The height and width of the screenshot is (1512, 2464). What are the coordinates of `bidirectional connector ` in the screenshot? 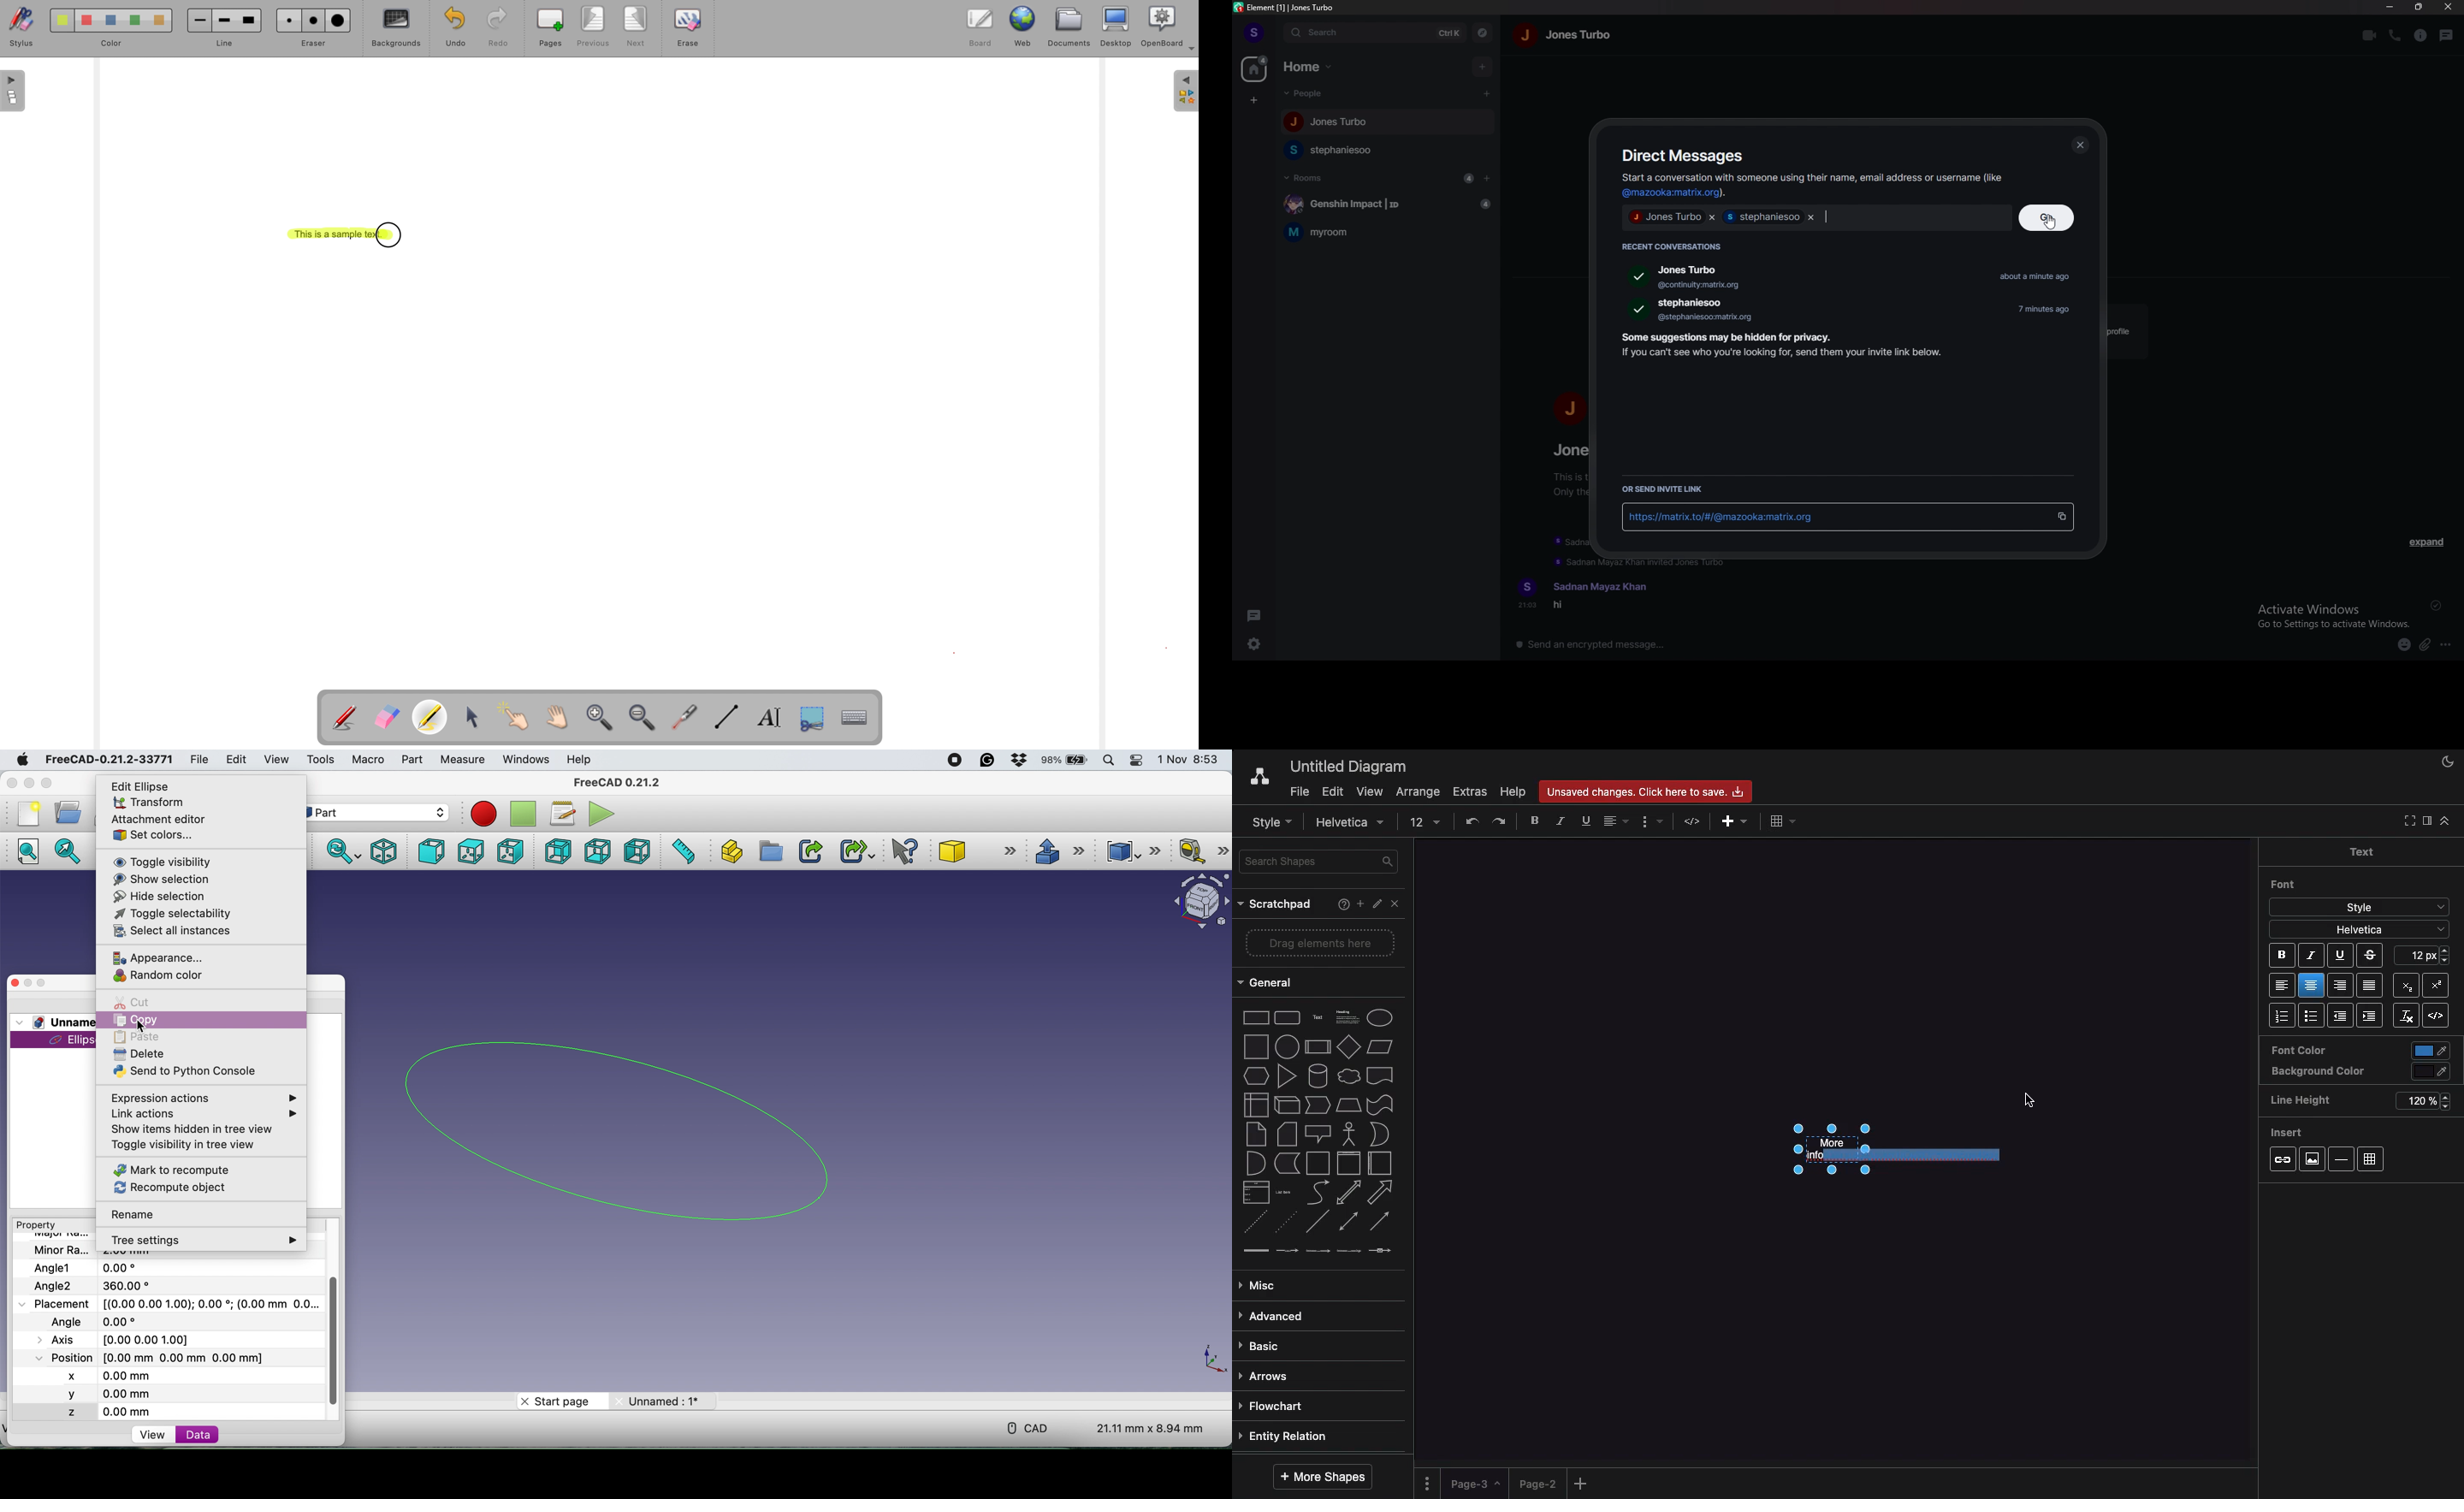 It's located at (1348, 1221).